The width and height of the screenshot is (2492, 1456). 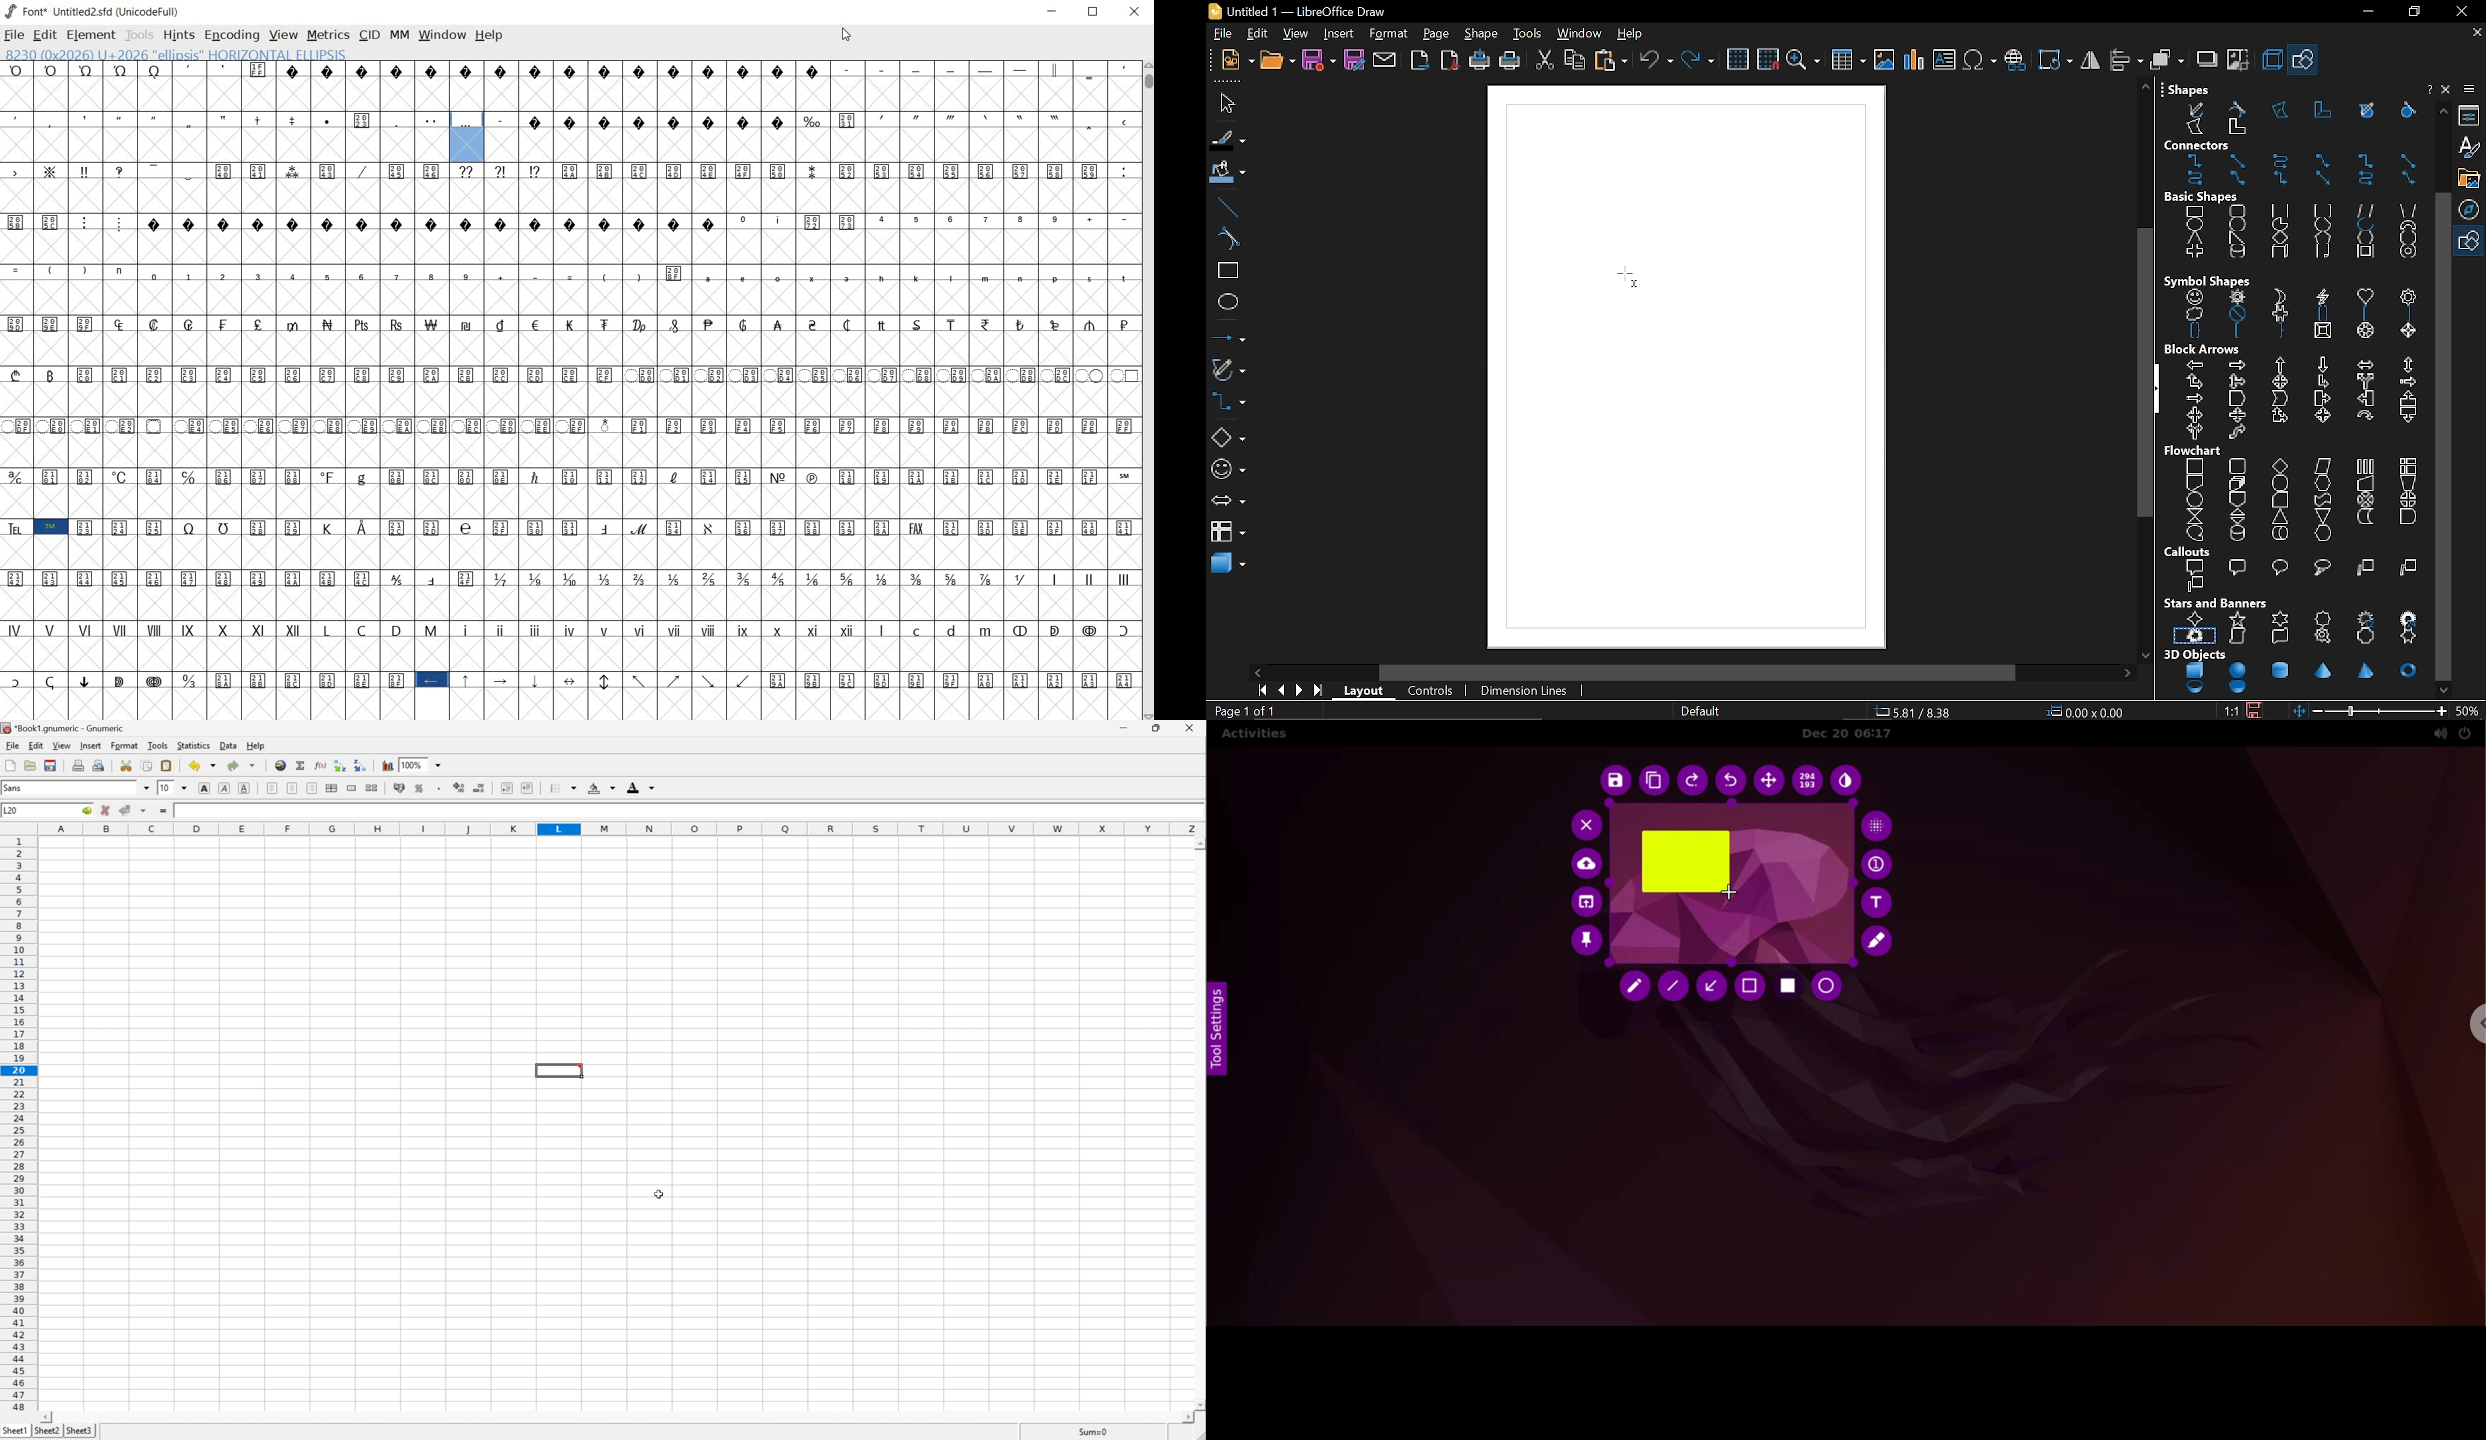 I want to click on Increase indent, and align the contents to the left, so click(x=527, y=787).